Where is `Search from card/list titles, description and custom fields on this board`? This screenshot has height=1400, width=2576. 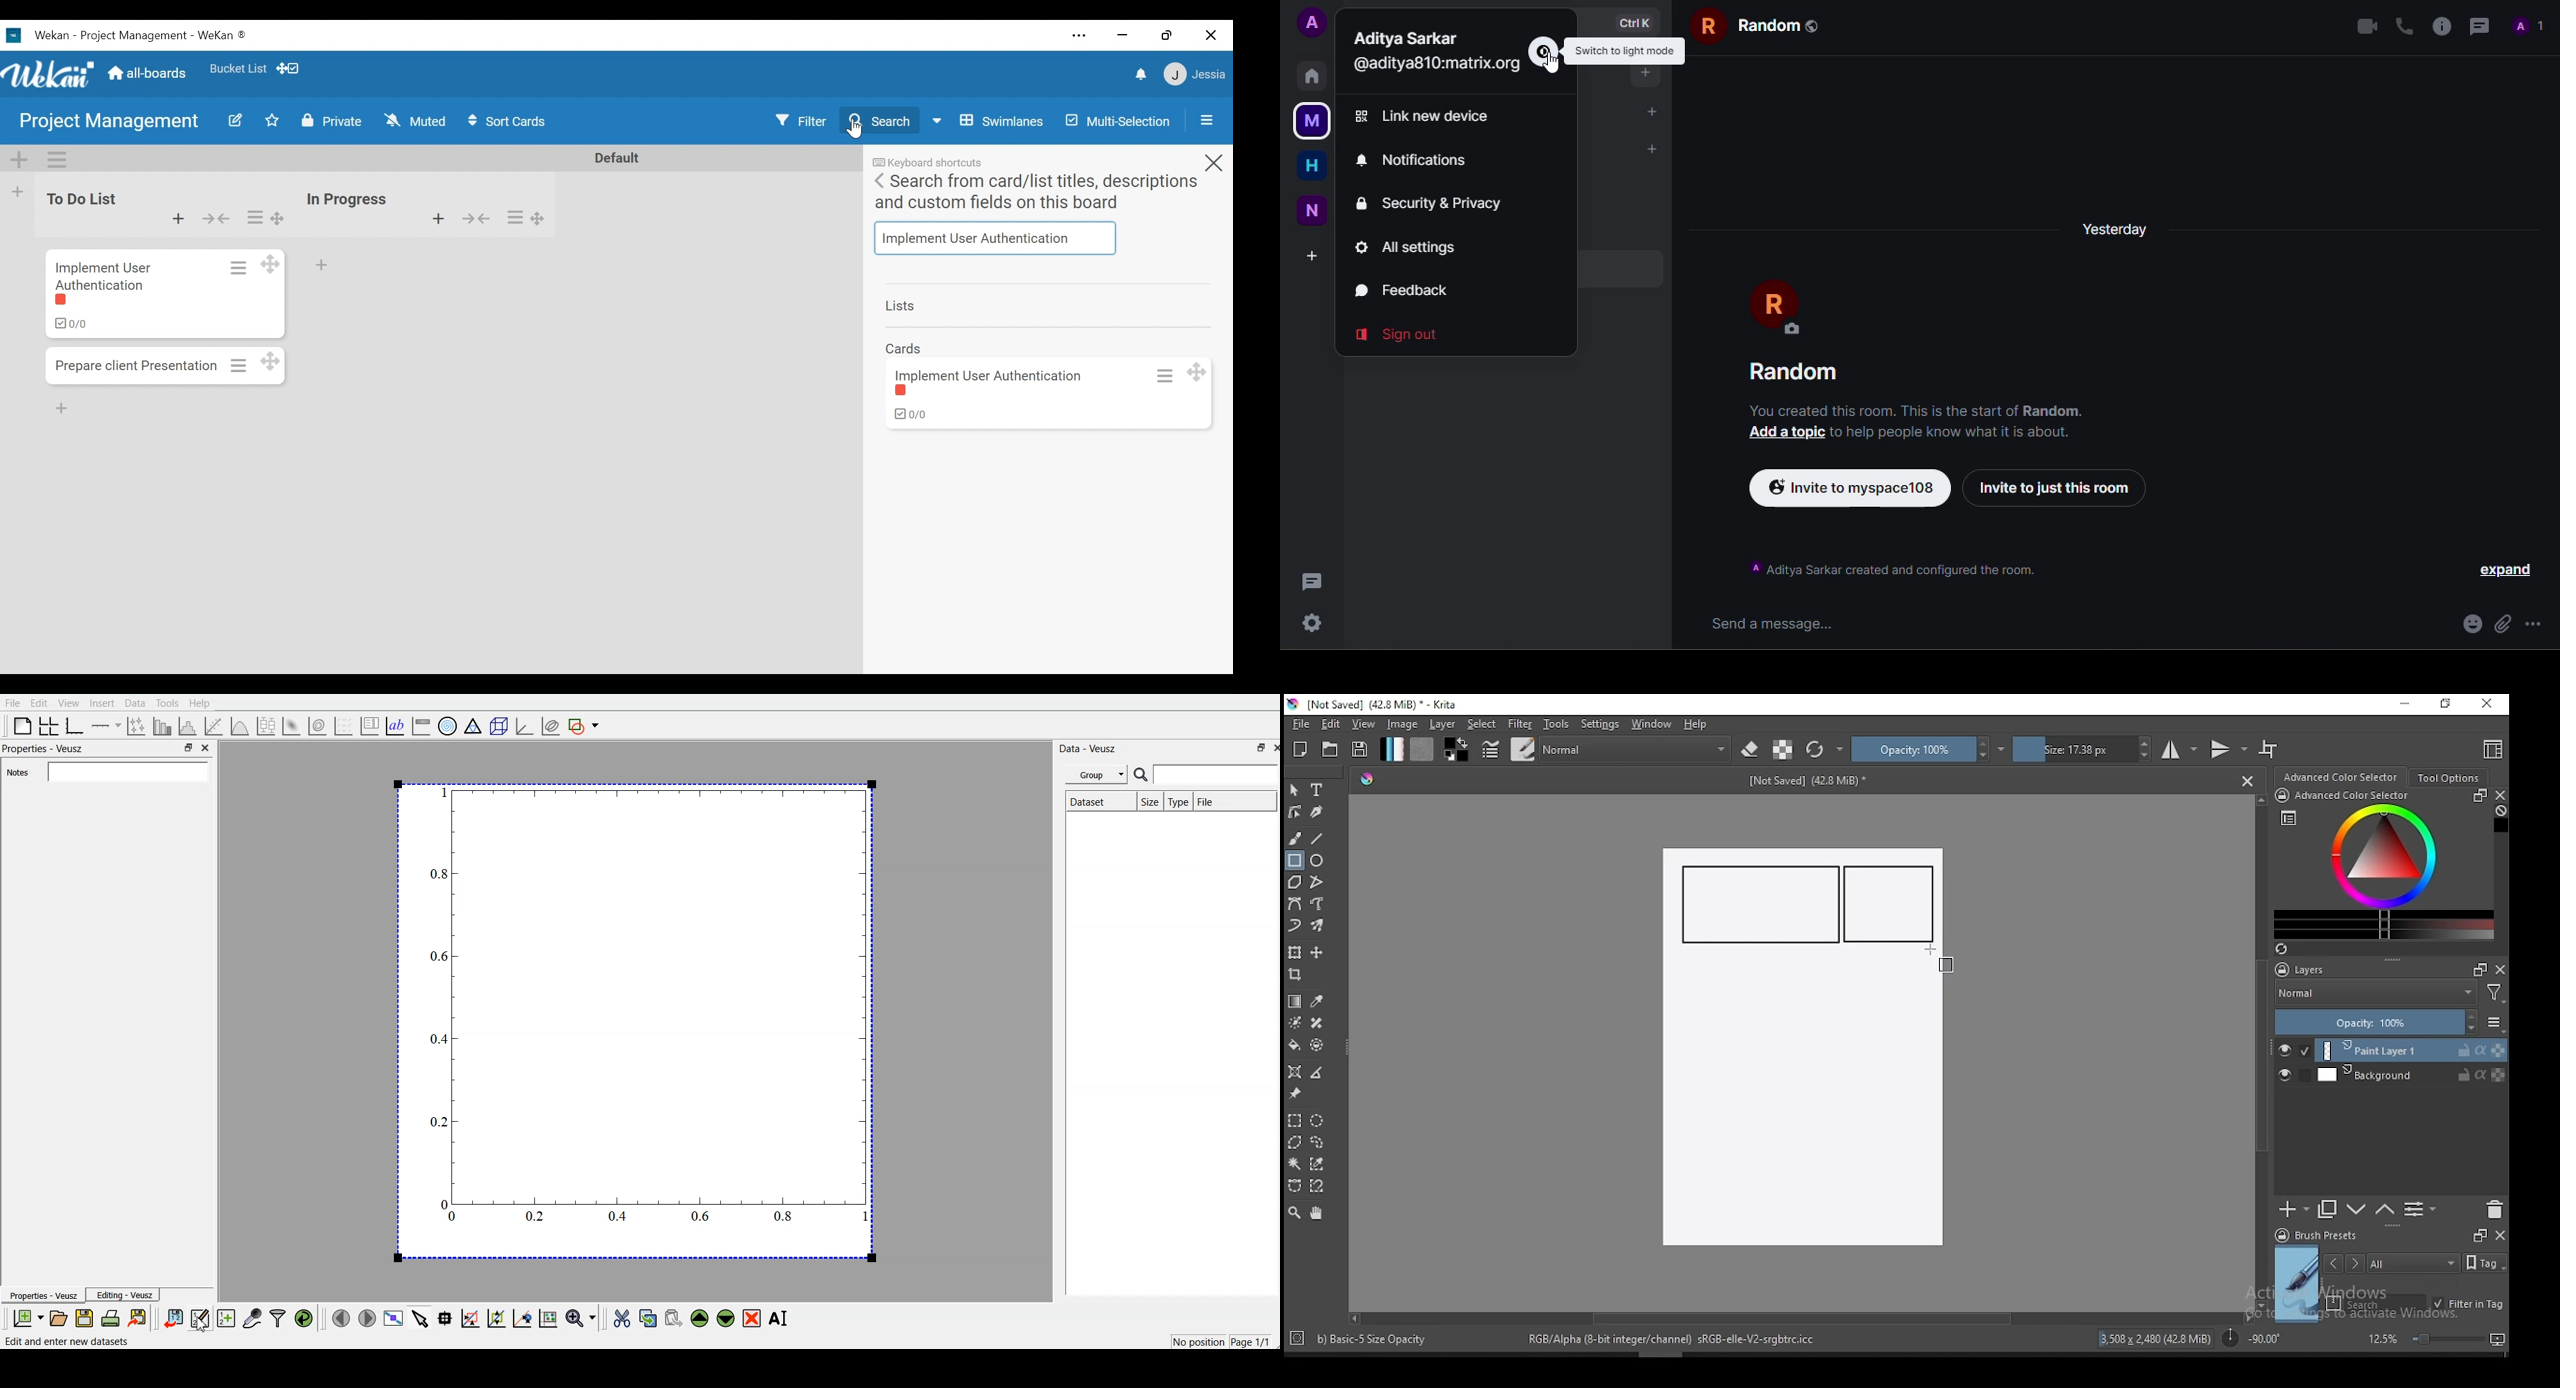 Search from card/list titles, description and custom fields on this board is located at coordinates (1037, 193).